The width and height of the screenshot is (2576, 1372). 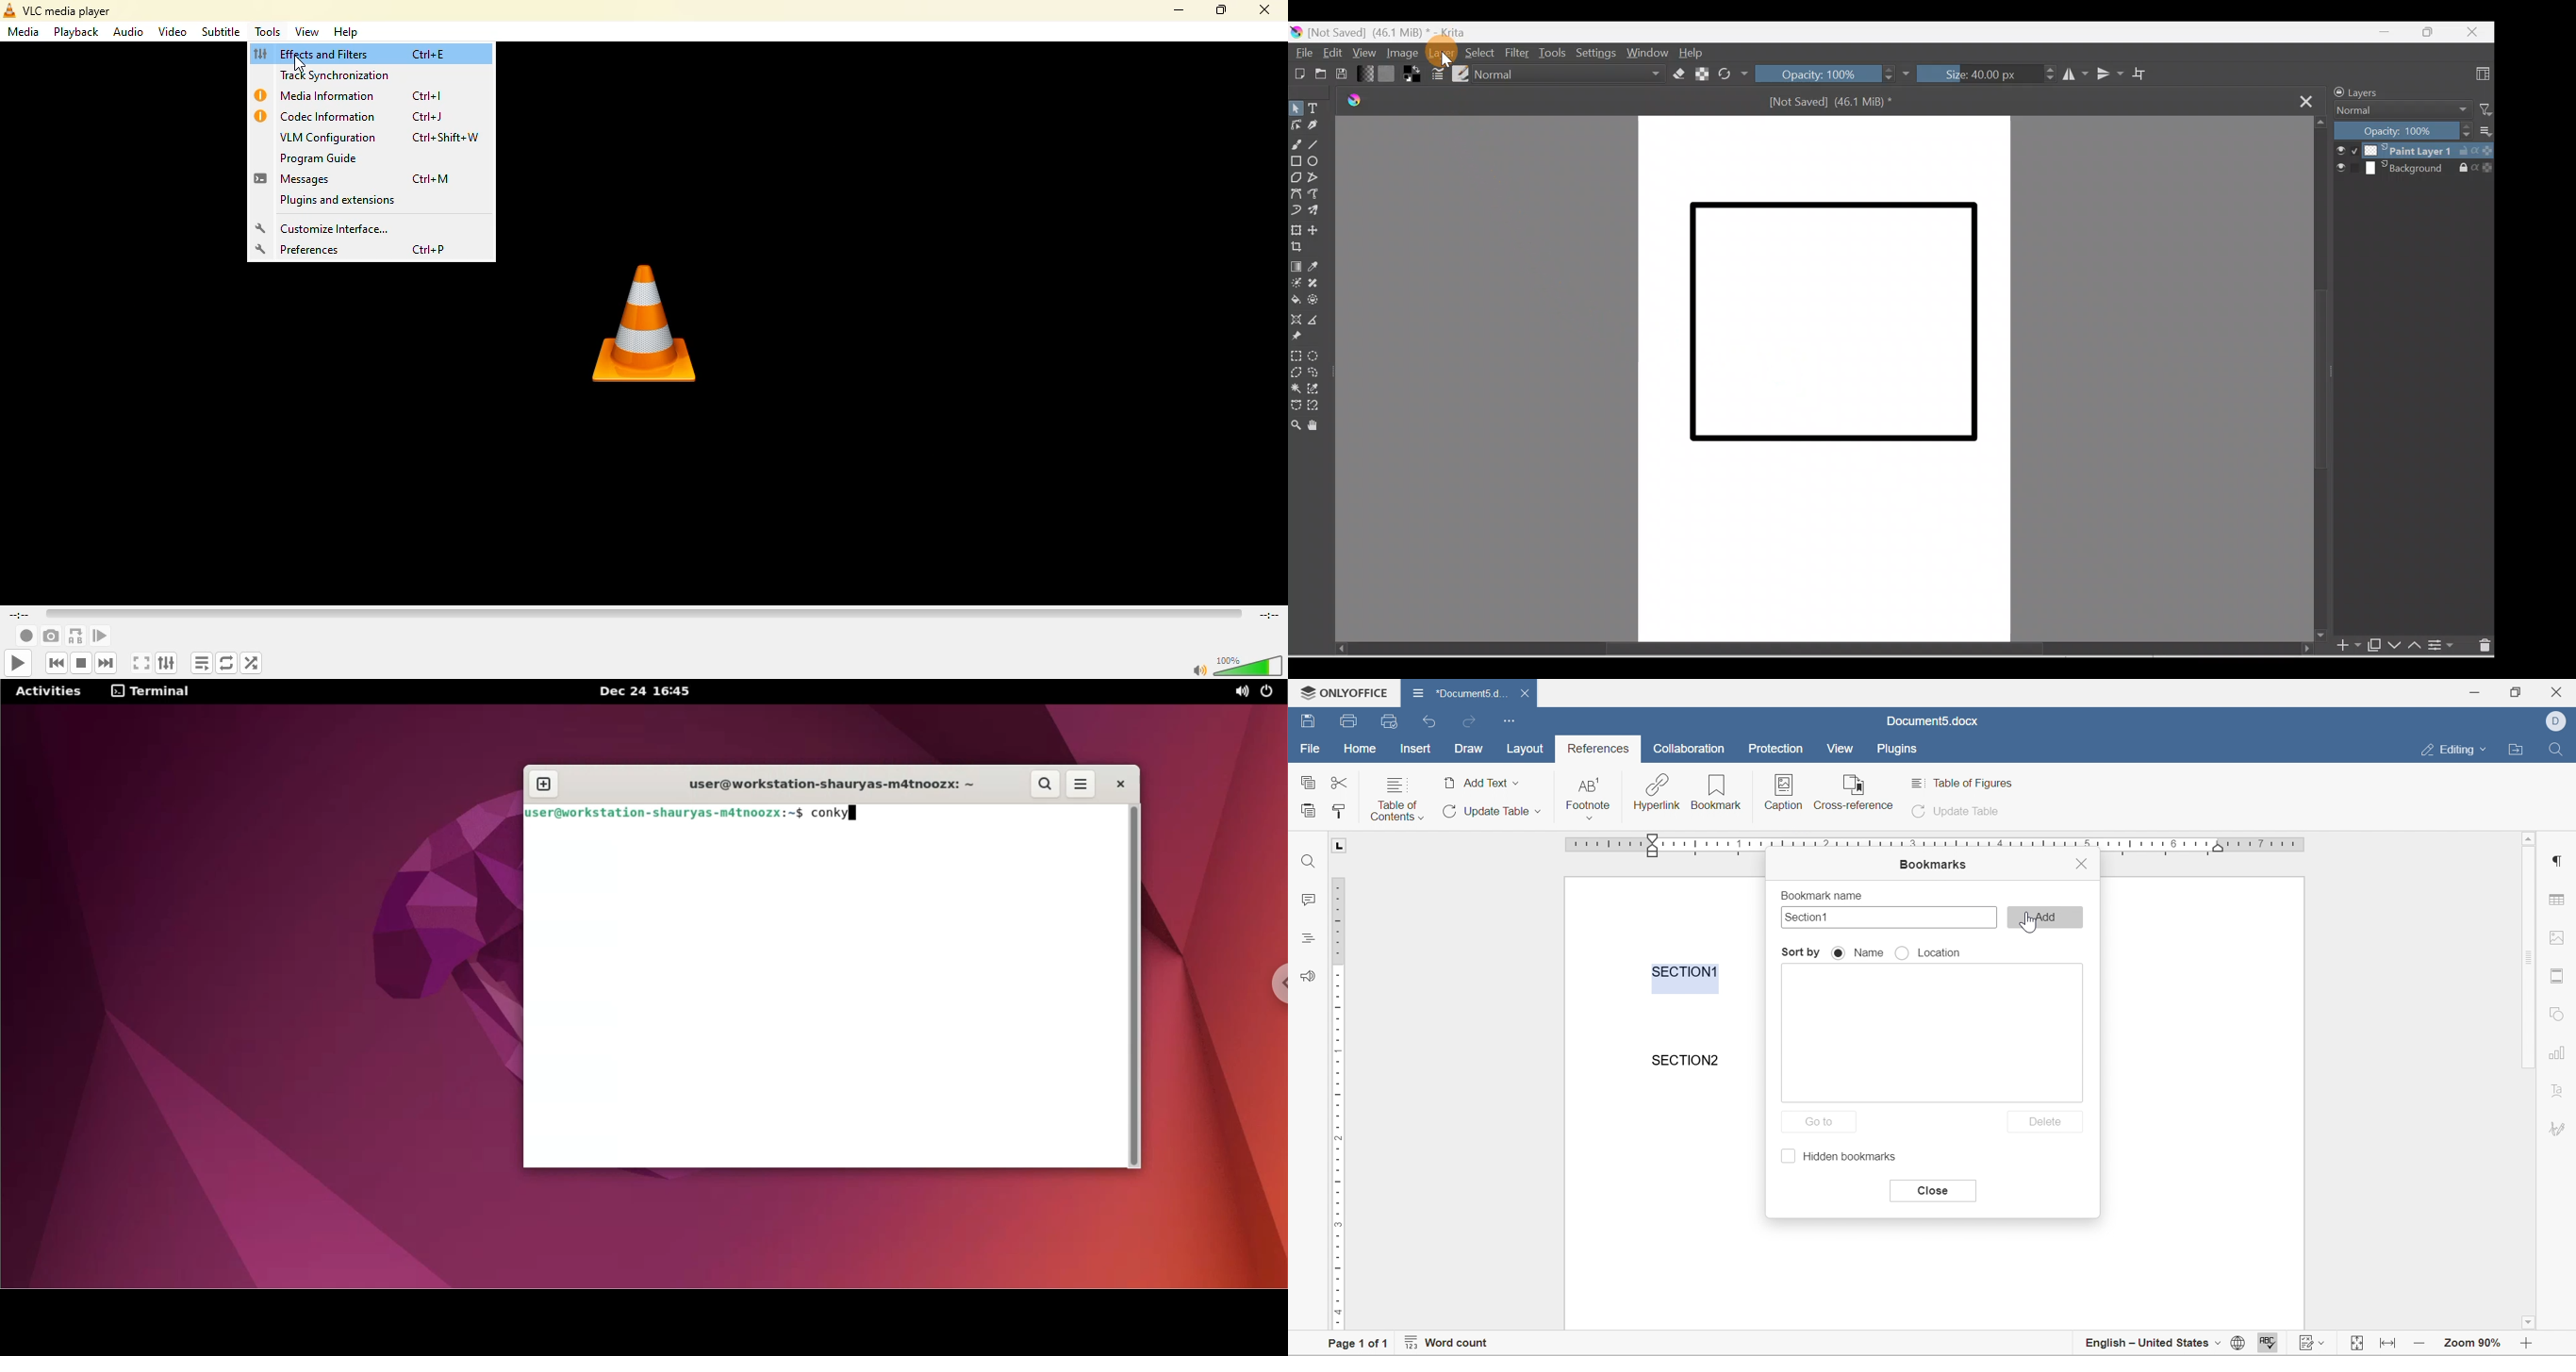 What do you see at coordinates (1647, 52) in the screenshot?
I see `Window` at bounding box center [1647, 52].